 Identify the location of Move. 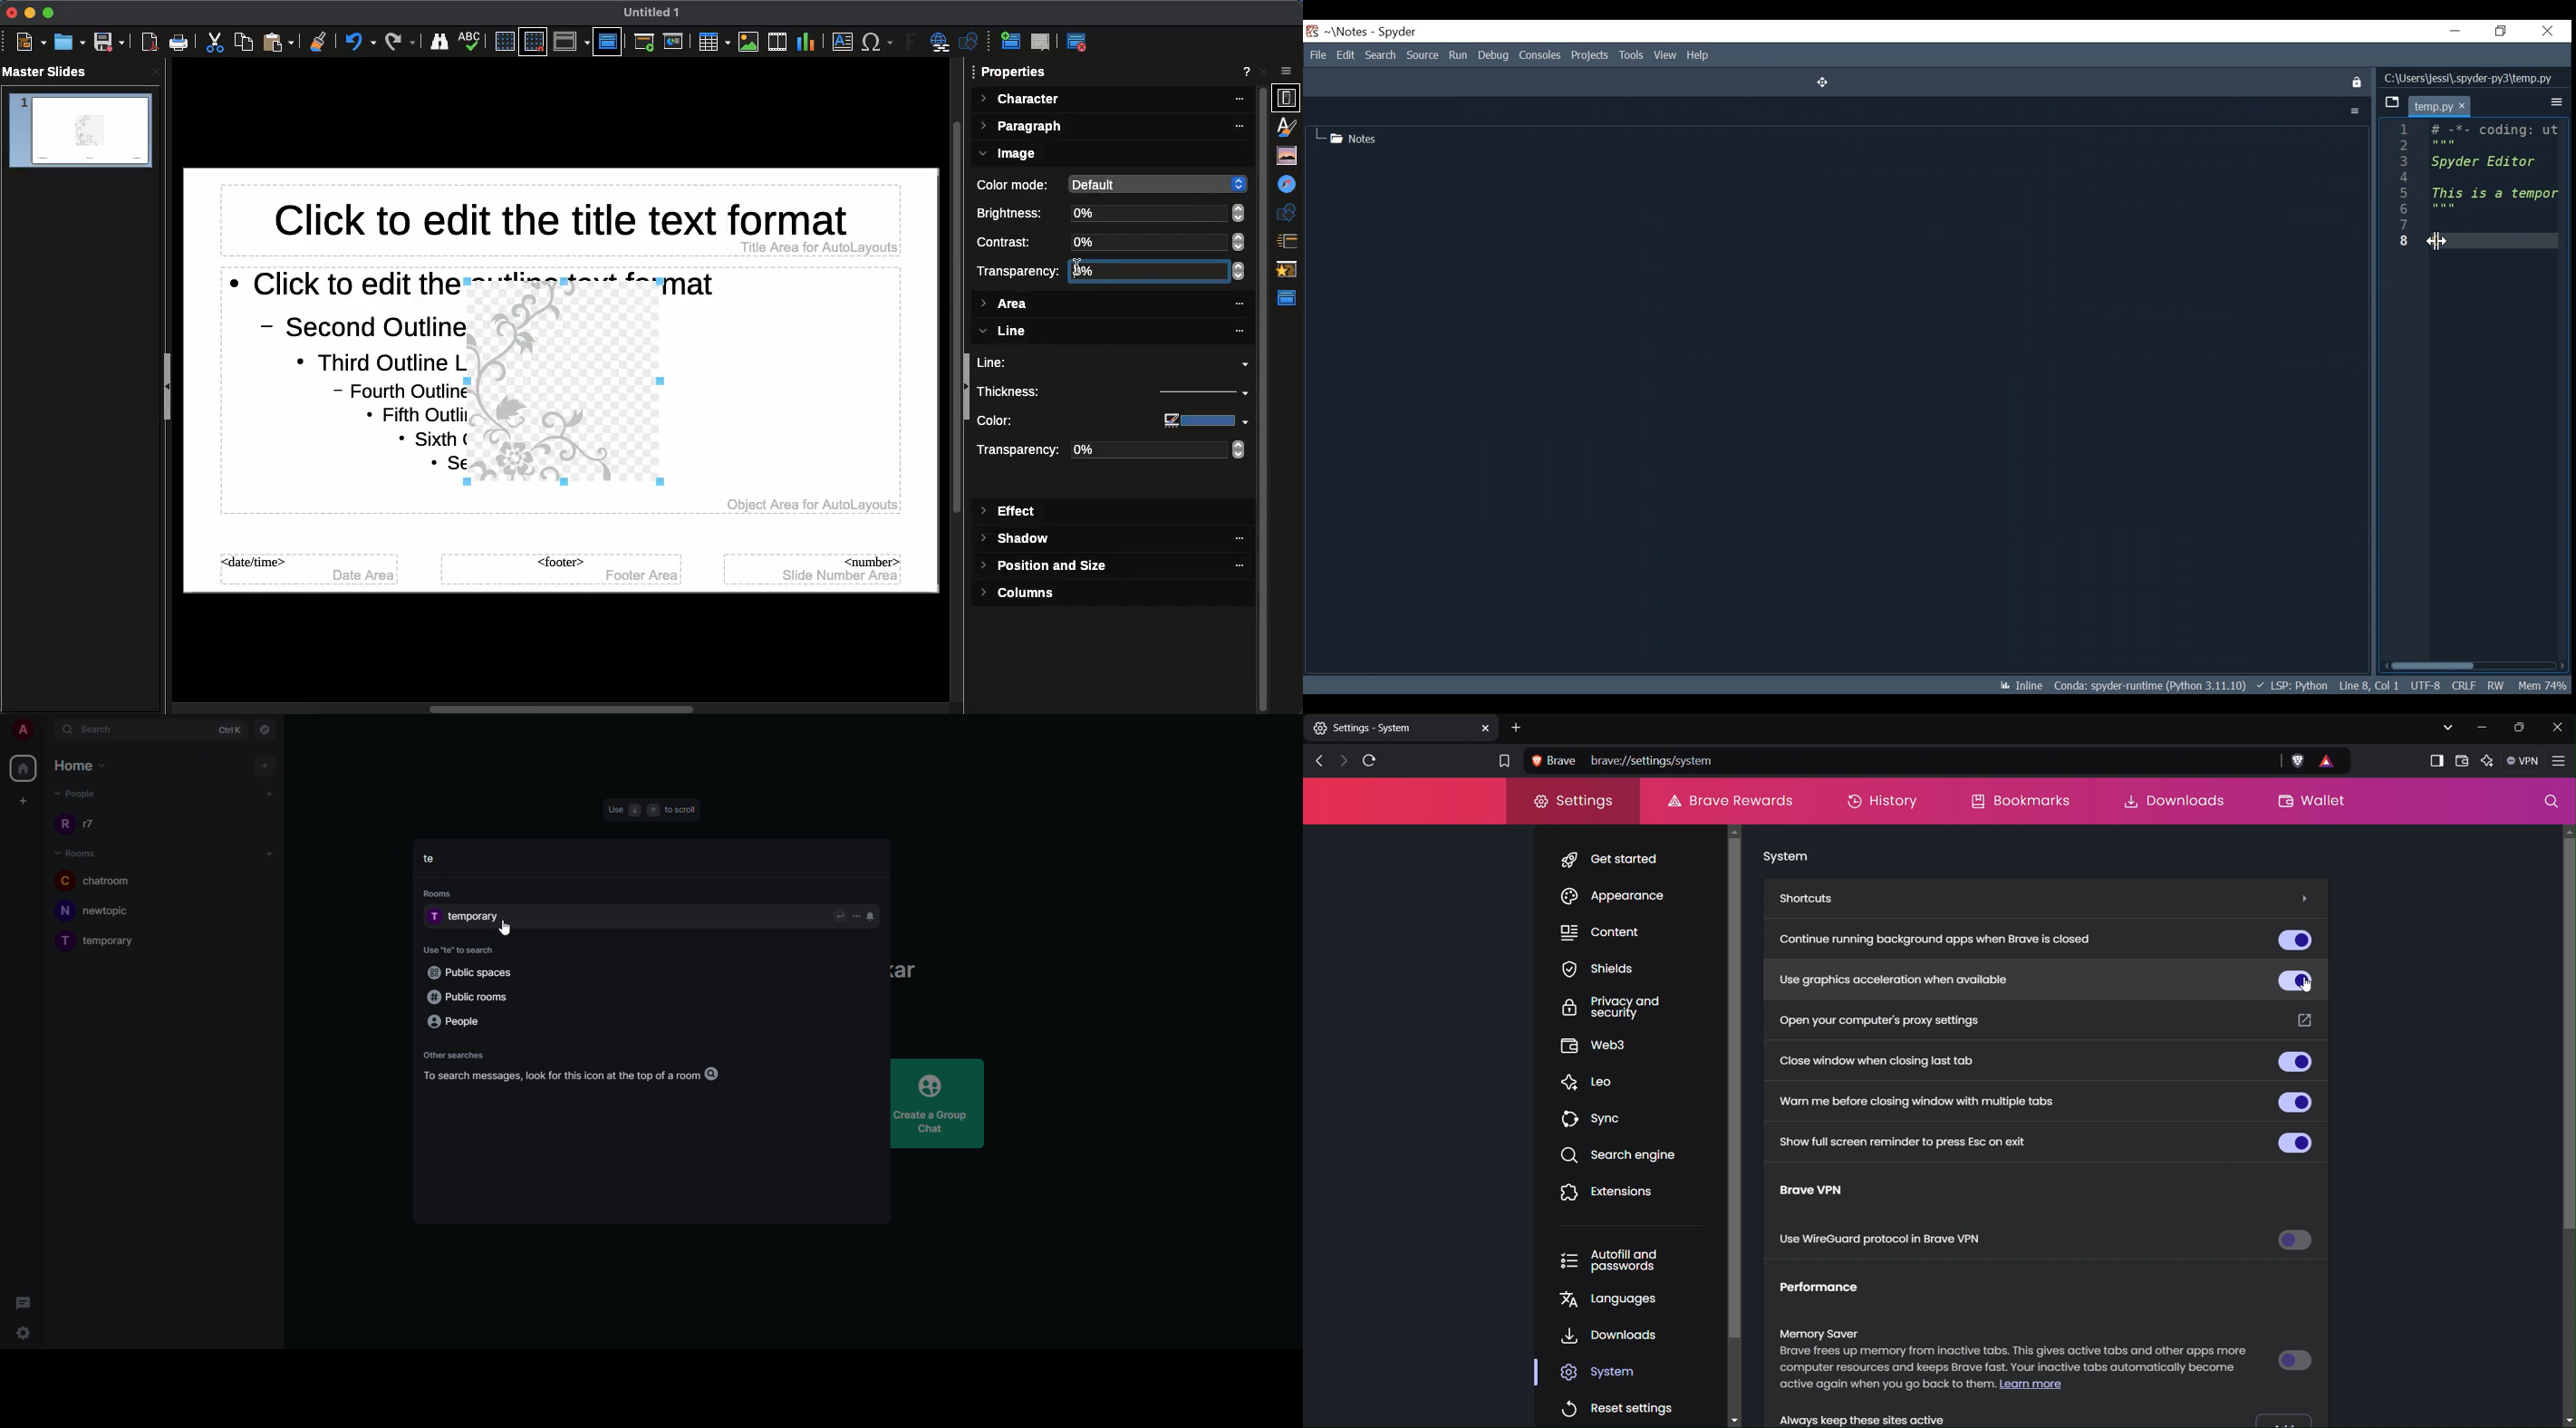
(1819, 82).